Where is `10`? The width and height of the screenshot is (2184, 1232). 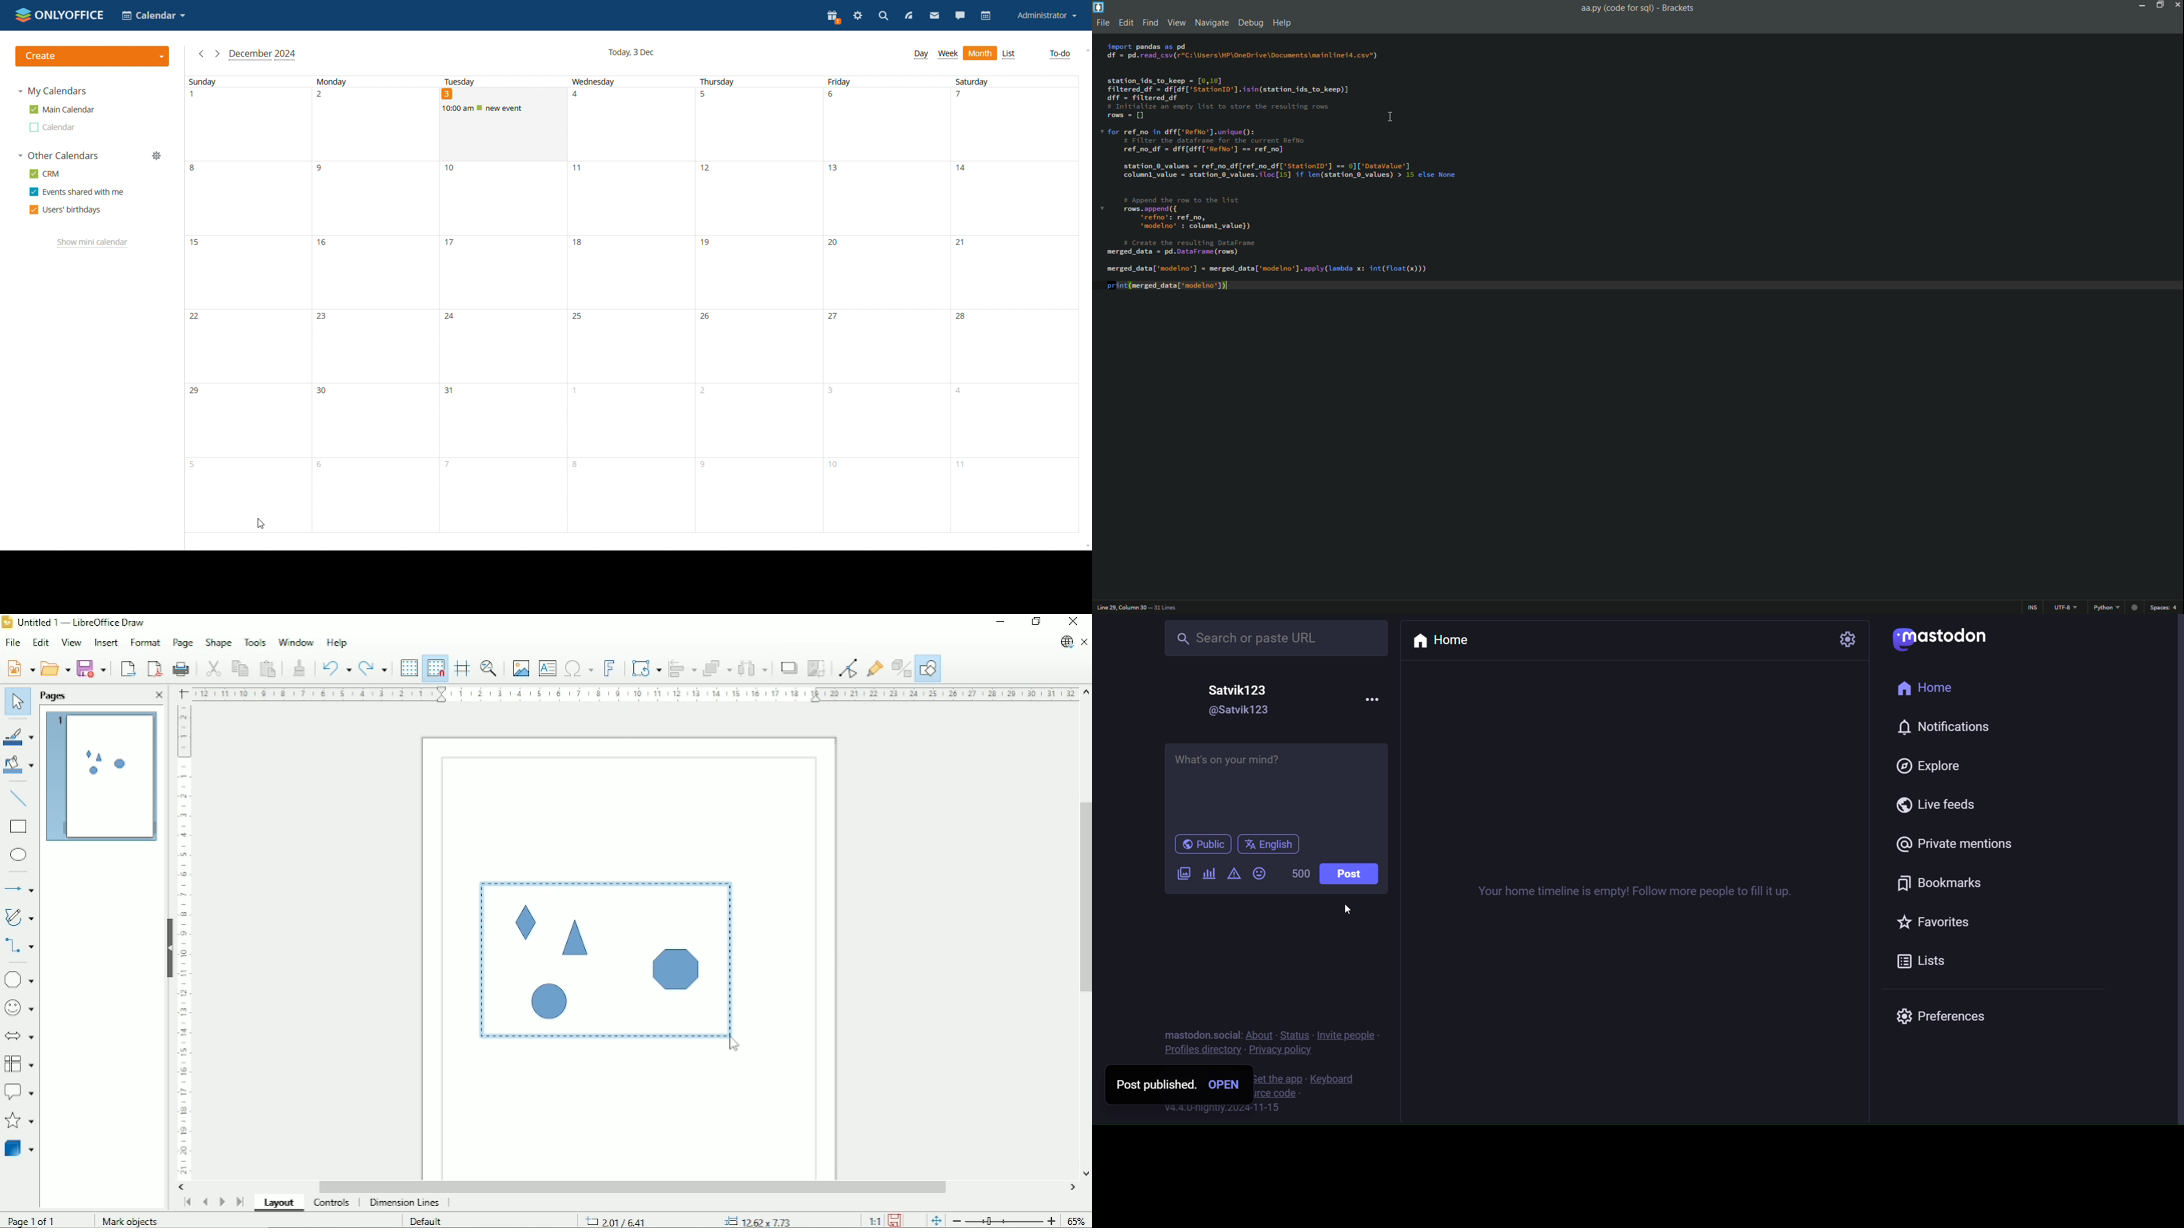 10 is located at coordinates (501, 199).